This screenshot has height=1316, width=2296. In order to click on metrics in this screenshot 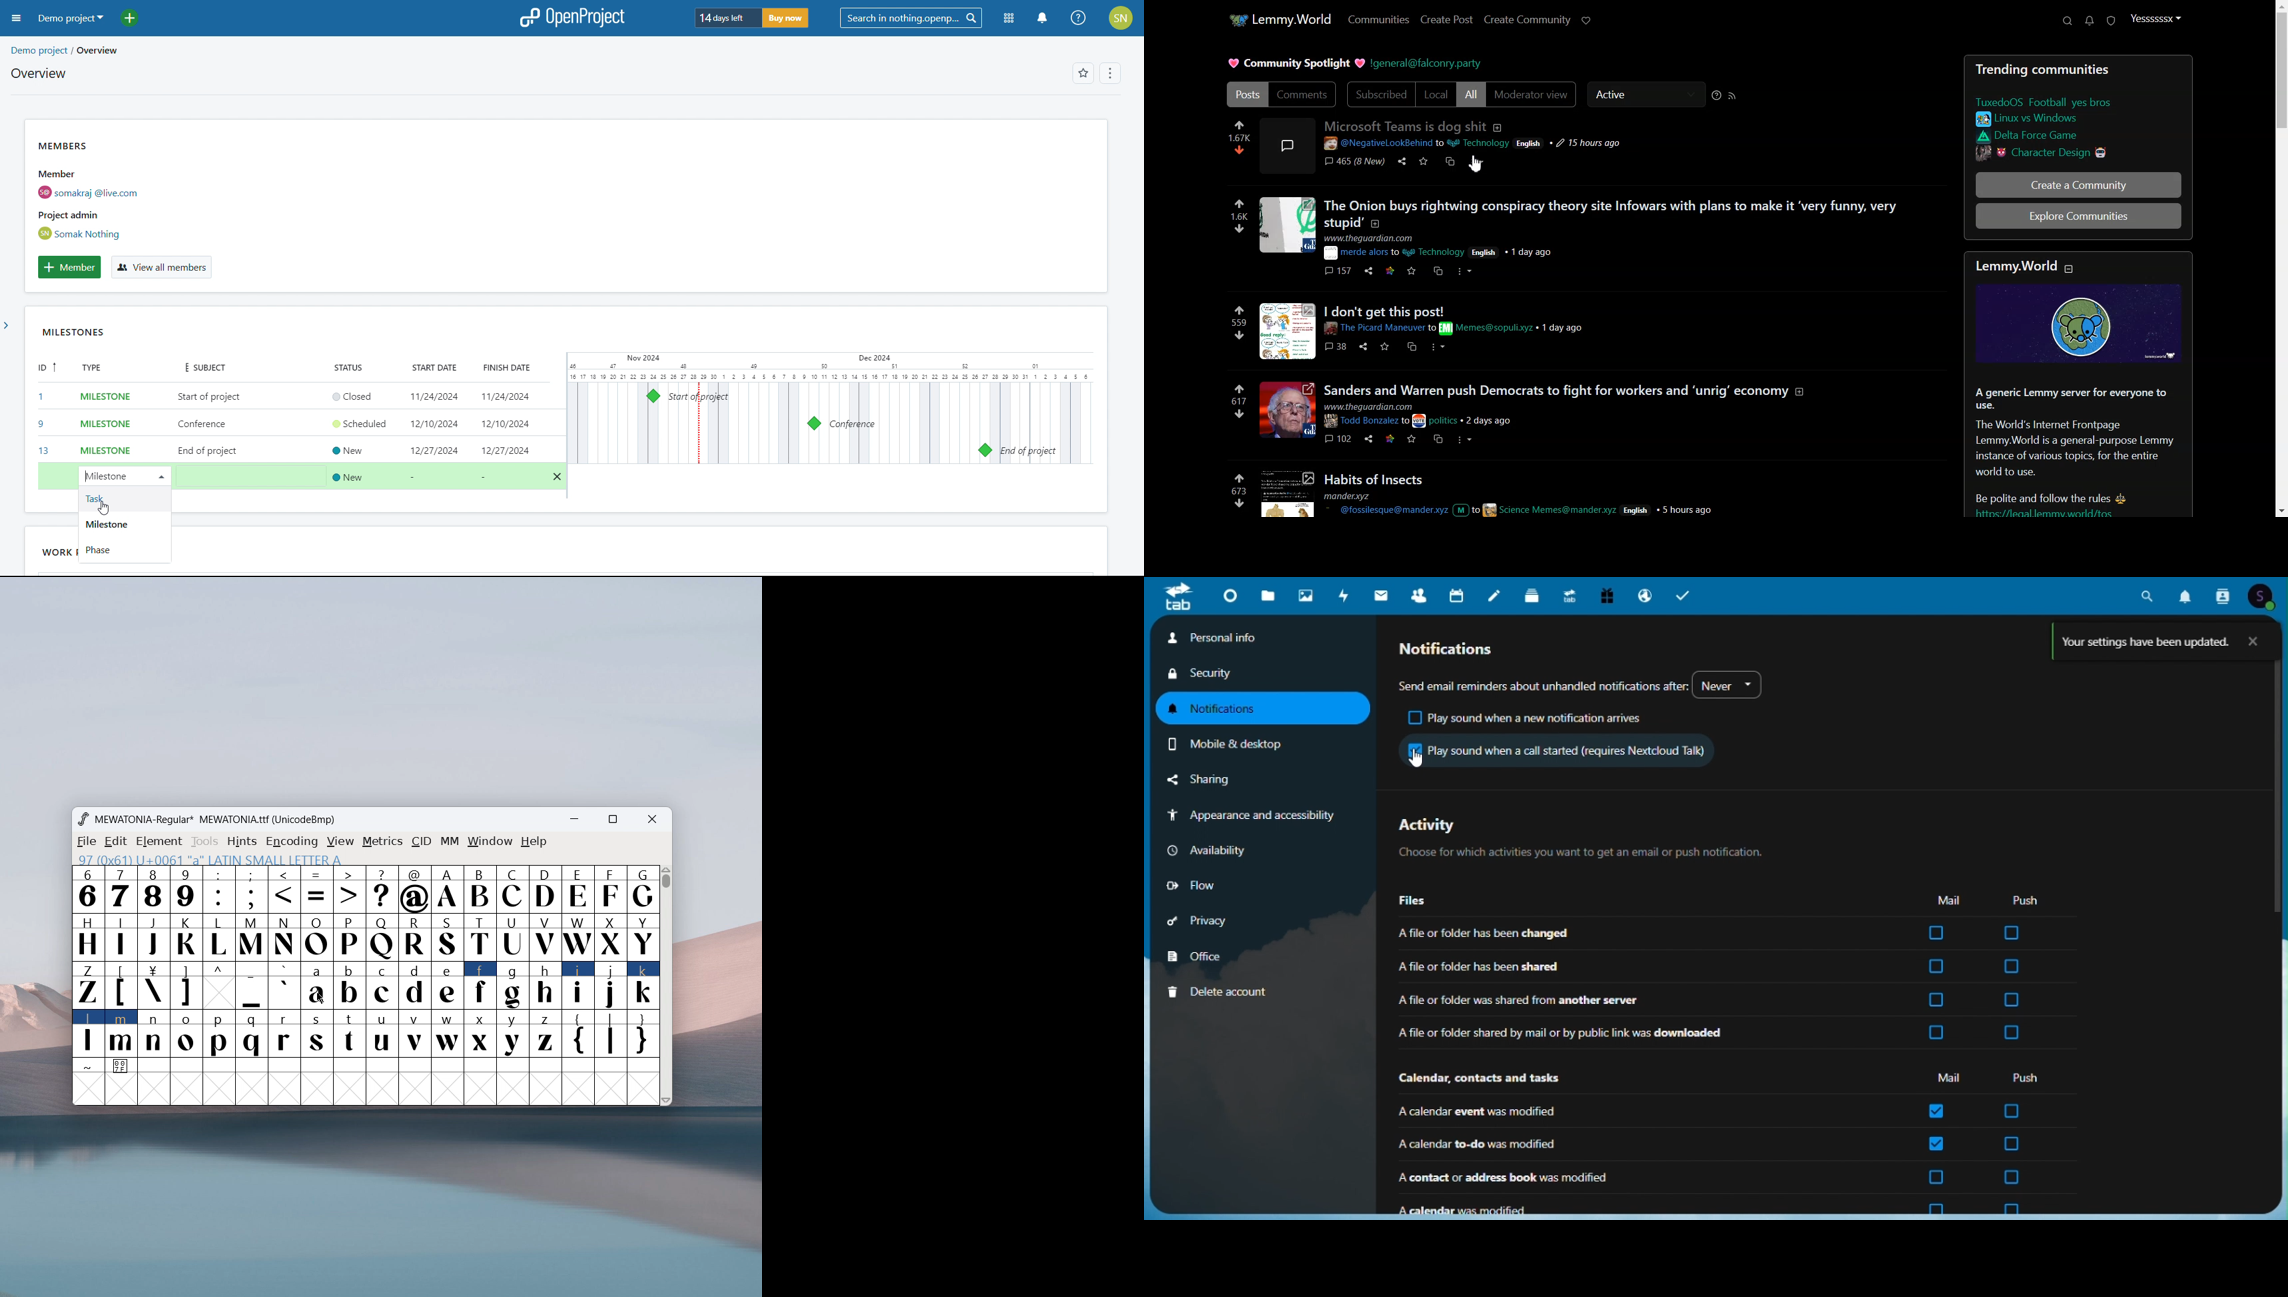, I will do `click(383, 842)`.